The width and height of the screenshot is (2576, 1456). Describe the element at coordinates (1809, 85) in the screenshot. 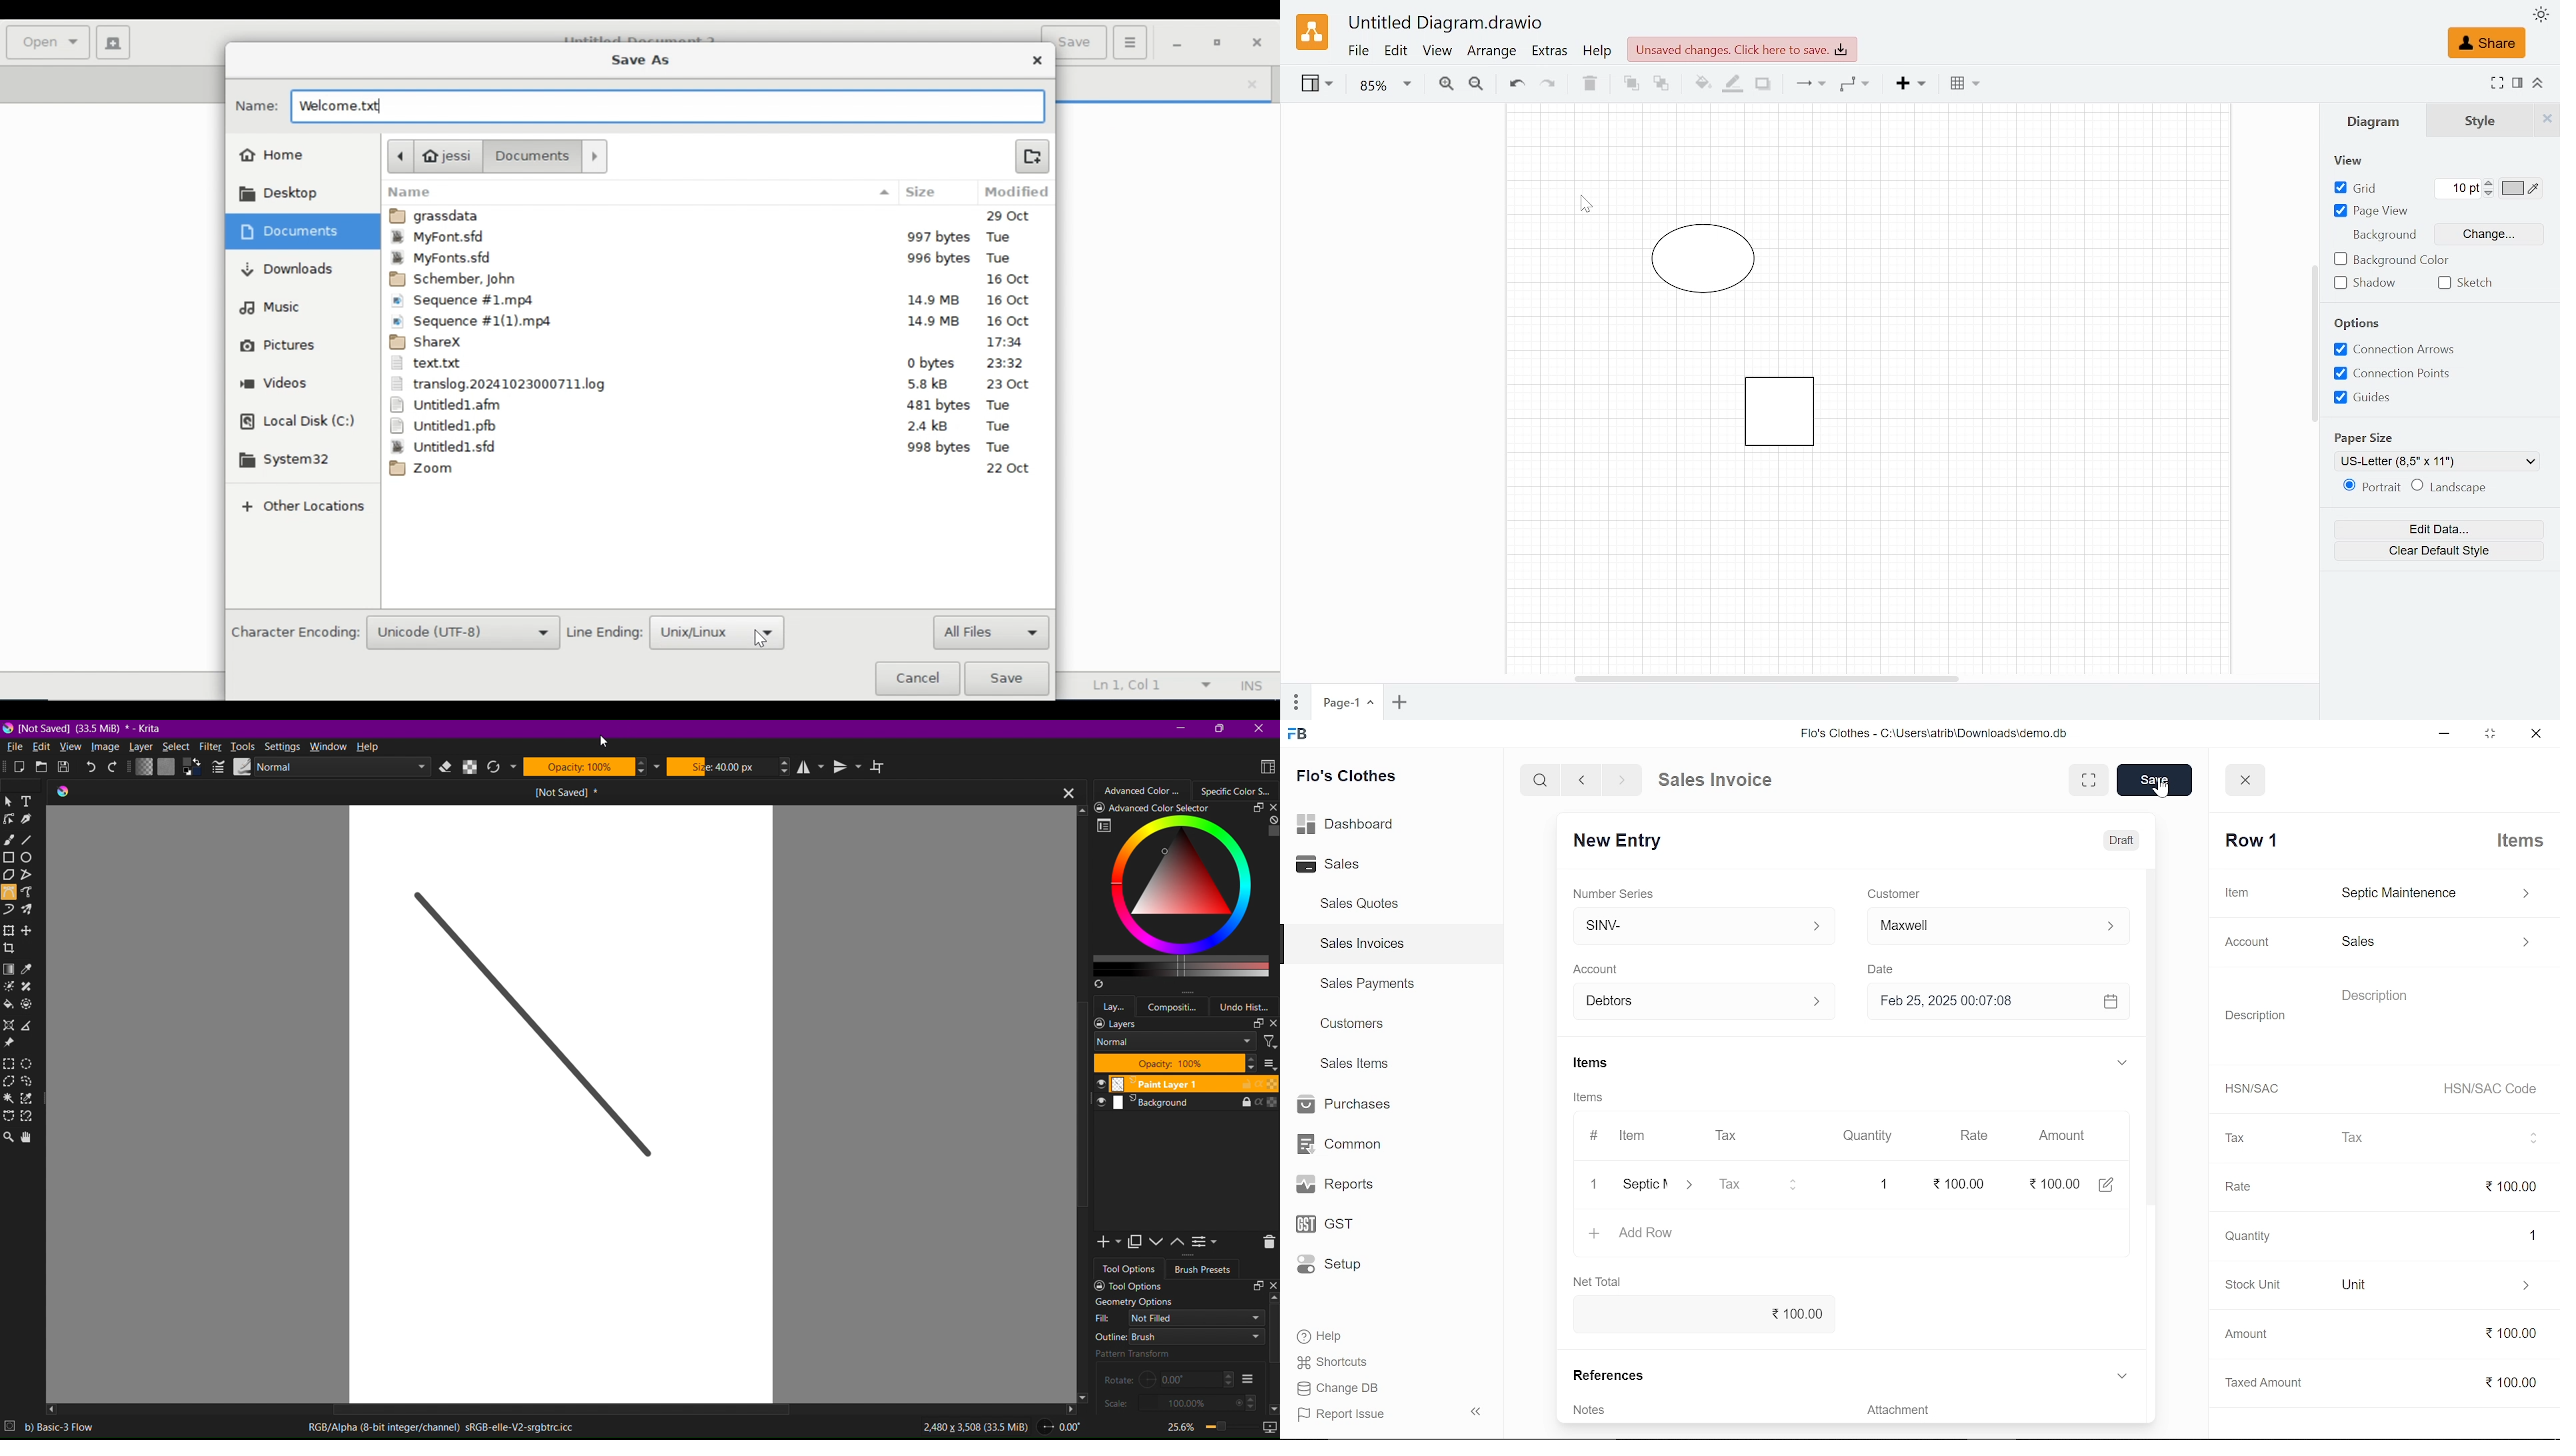

I see `Connection` at that location.